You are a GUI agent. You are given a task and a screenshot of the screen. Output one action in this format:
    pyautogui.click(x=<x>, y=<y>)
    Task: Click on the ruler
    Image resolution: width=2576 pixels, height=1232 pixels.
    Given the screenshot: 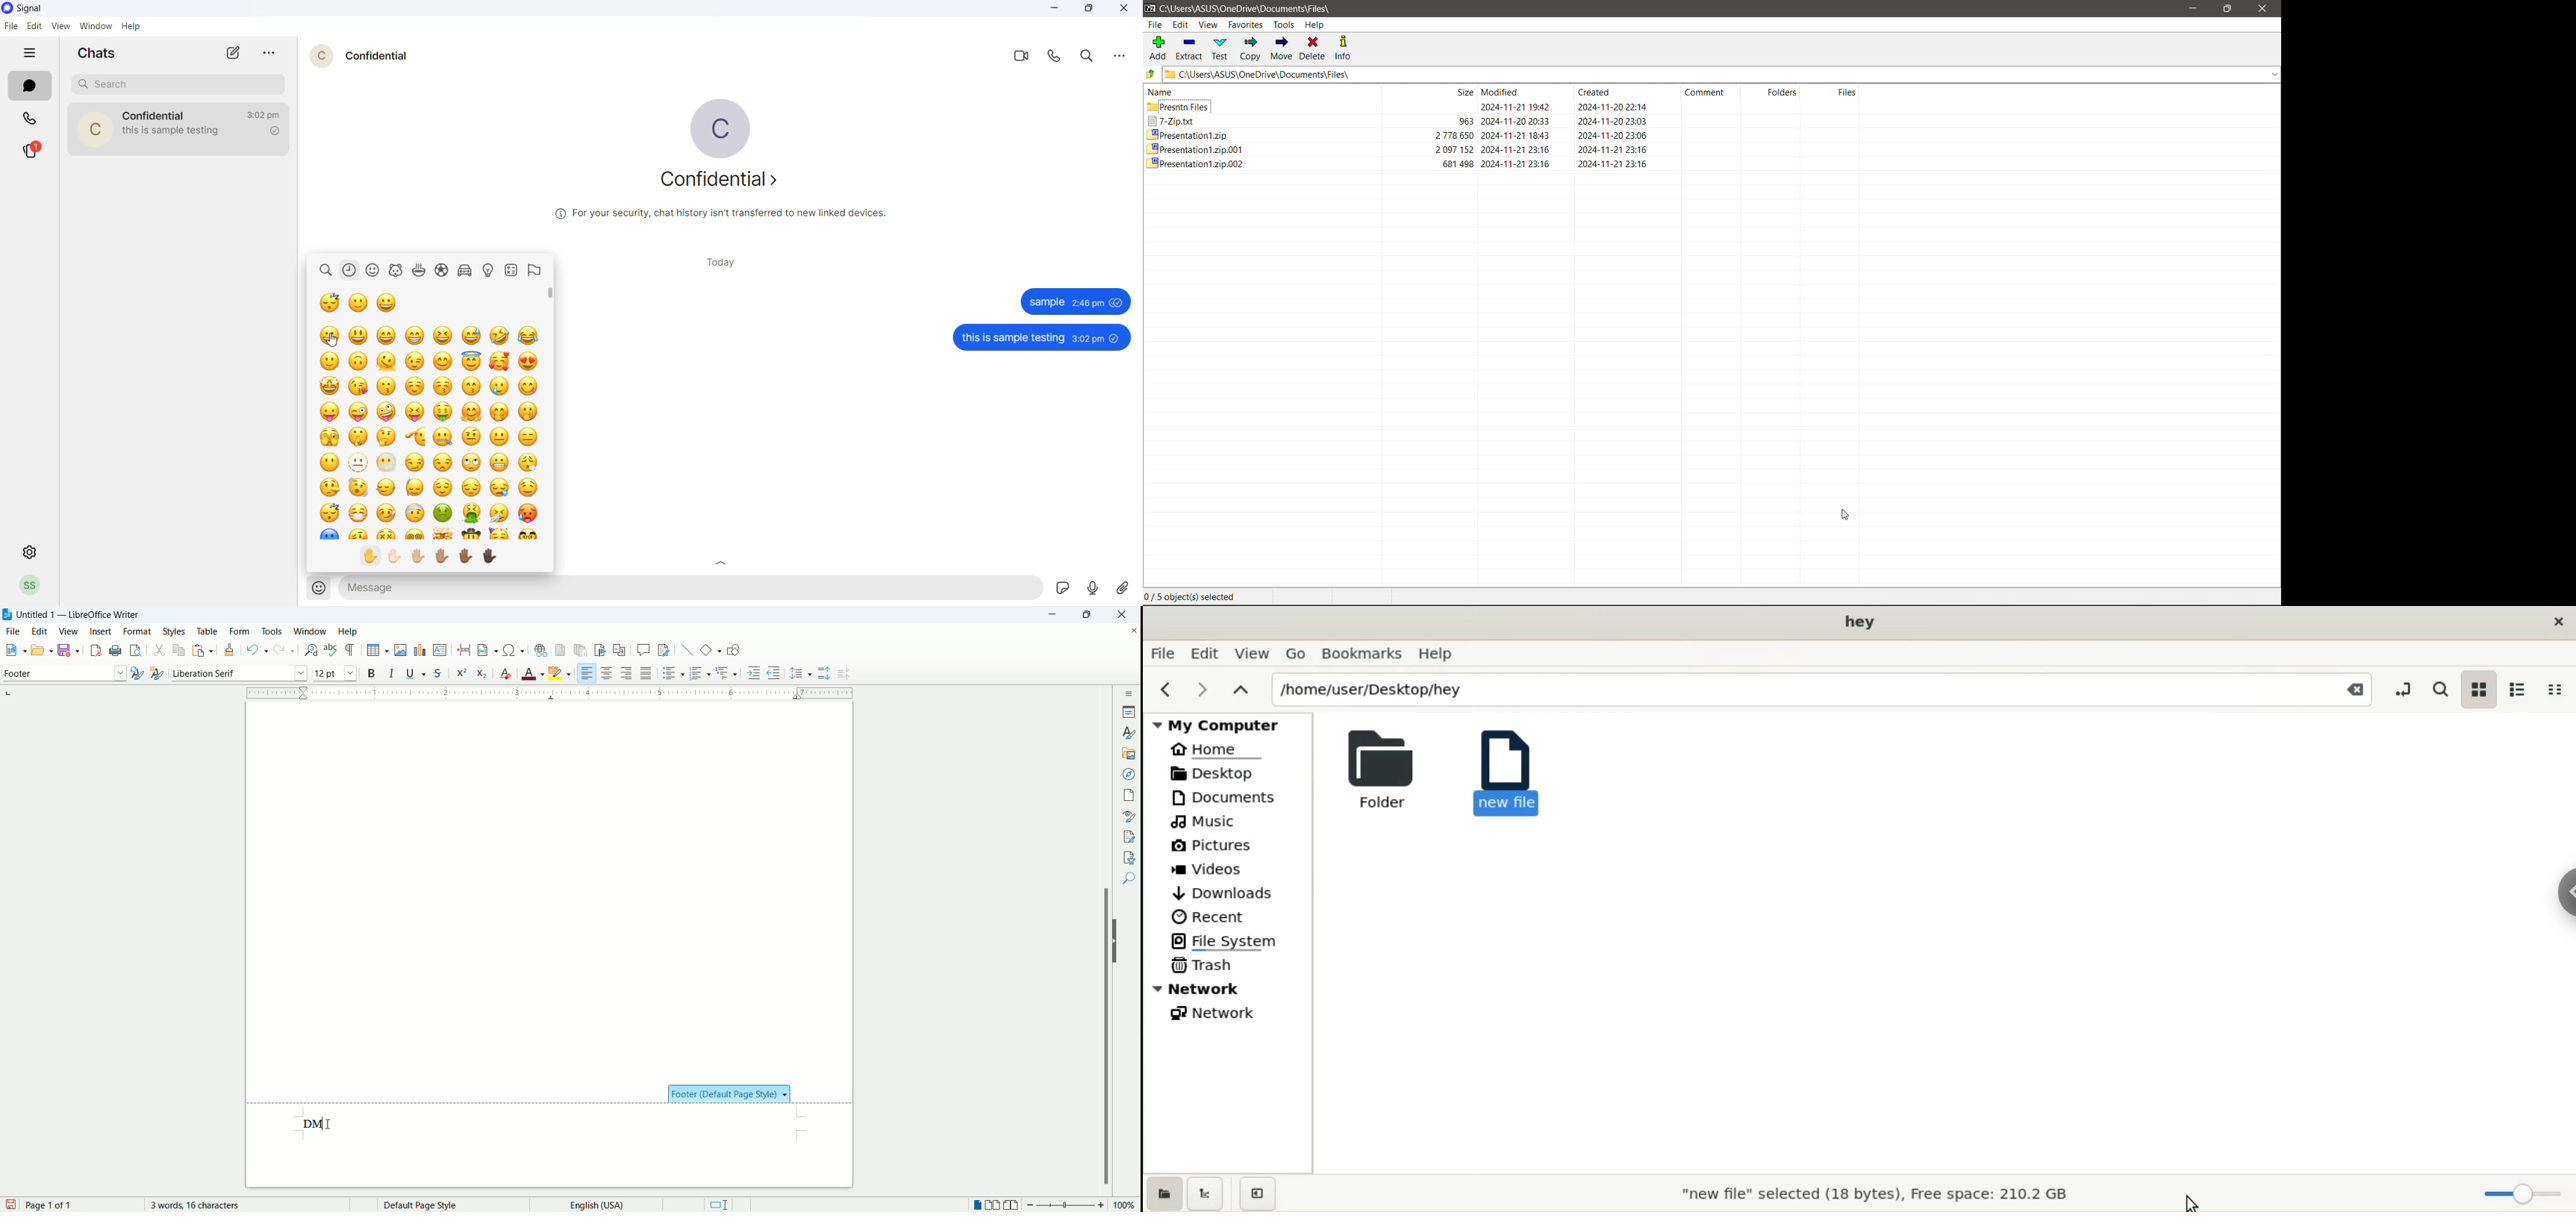 What is the action you would take?
    pyautogui.click(x=550, y=692)
    